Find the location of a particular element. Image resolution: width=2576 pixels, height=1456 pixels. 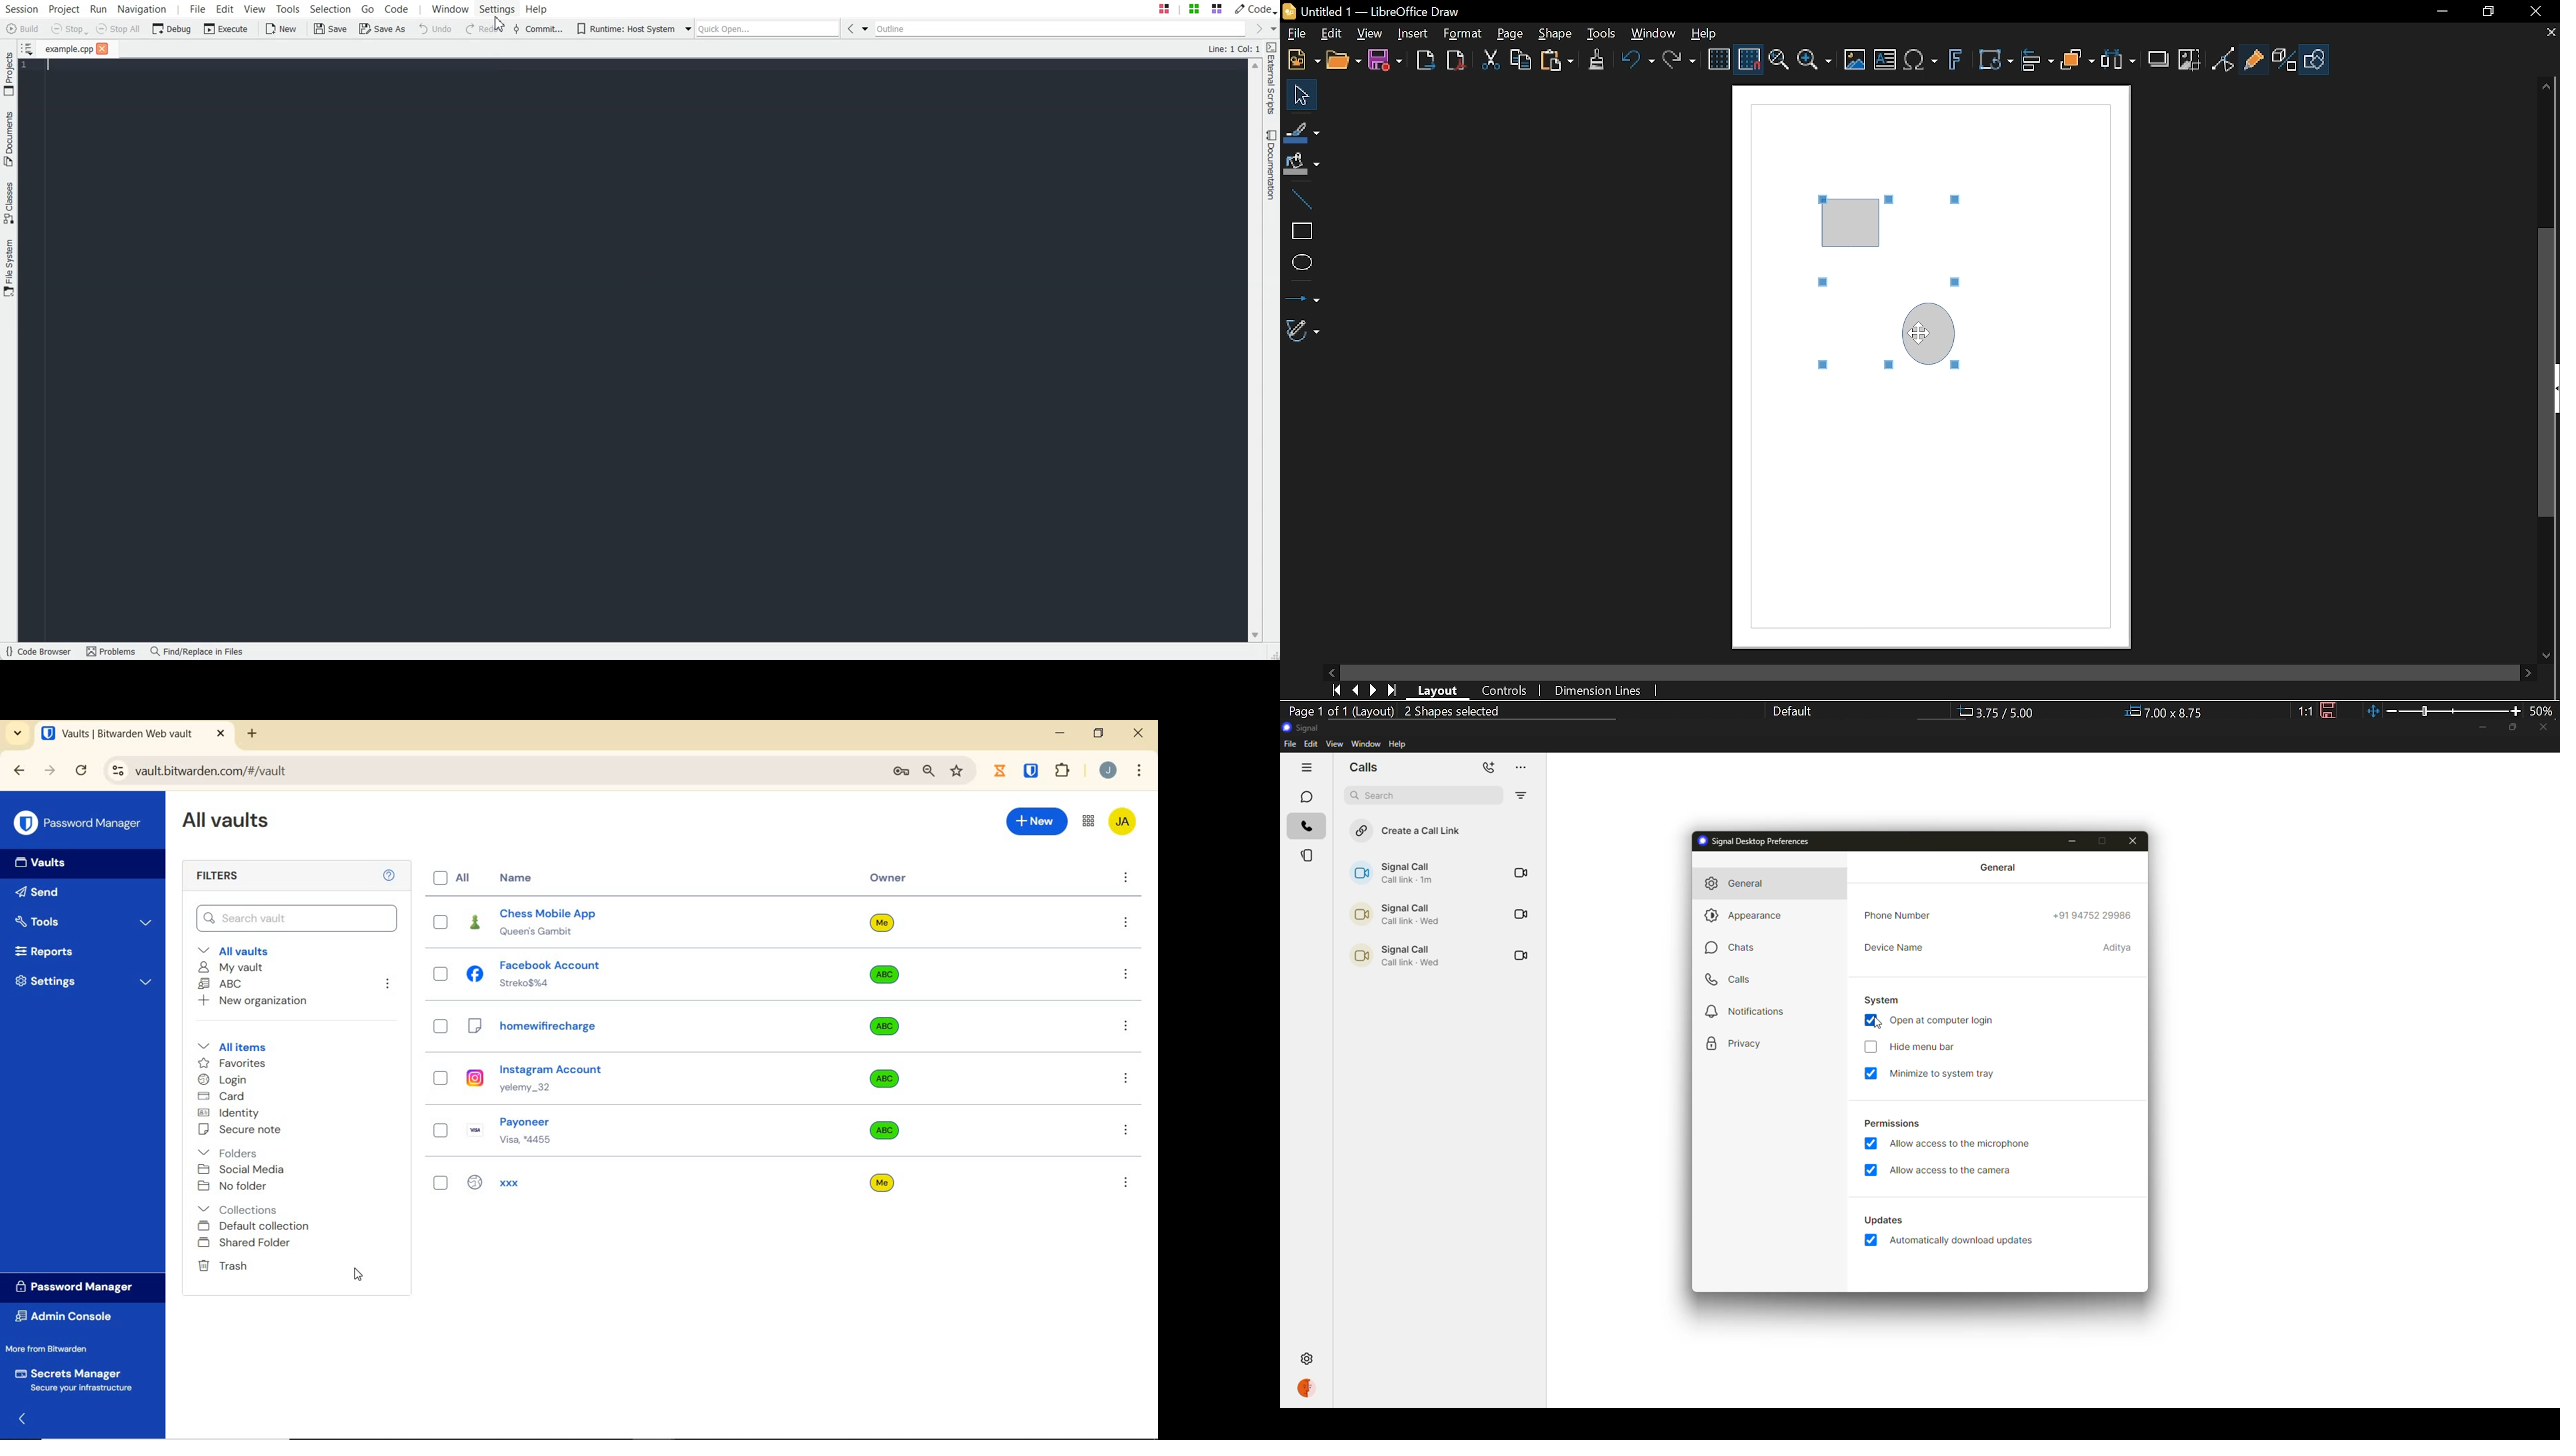

general is located at coordinates (2000, 868).